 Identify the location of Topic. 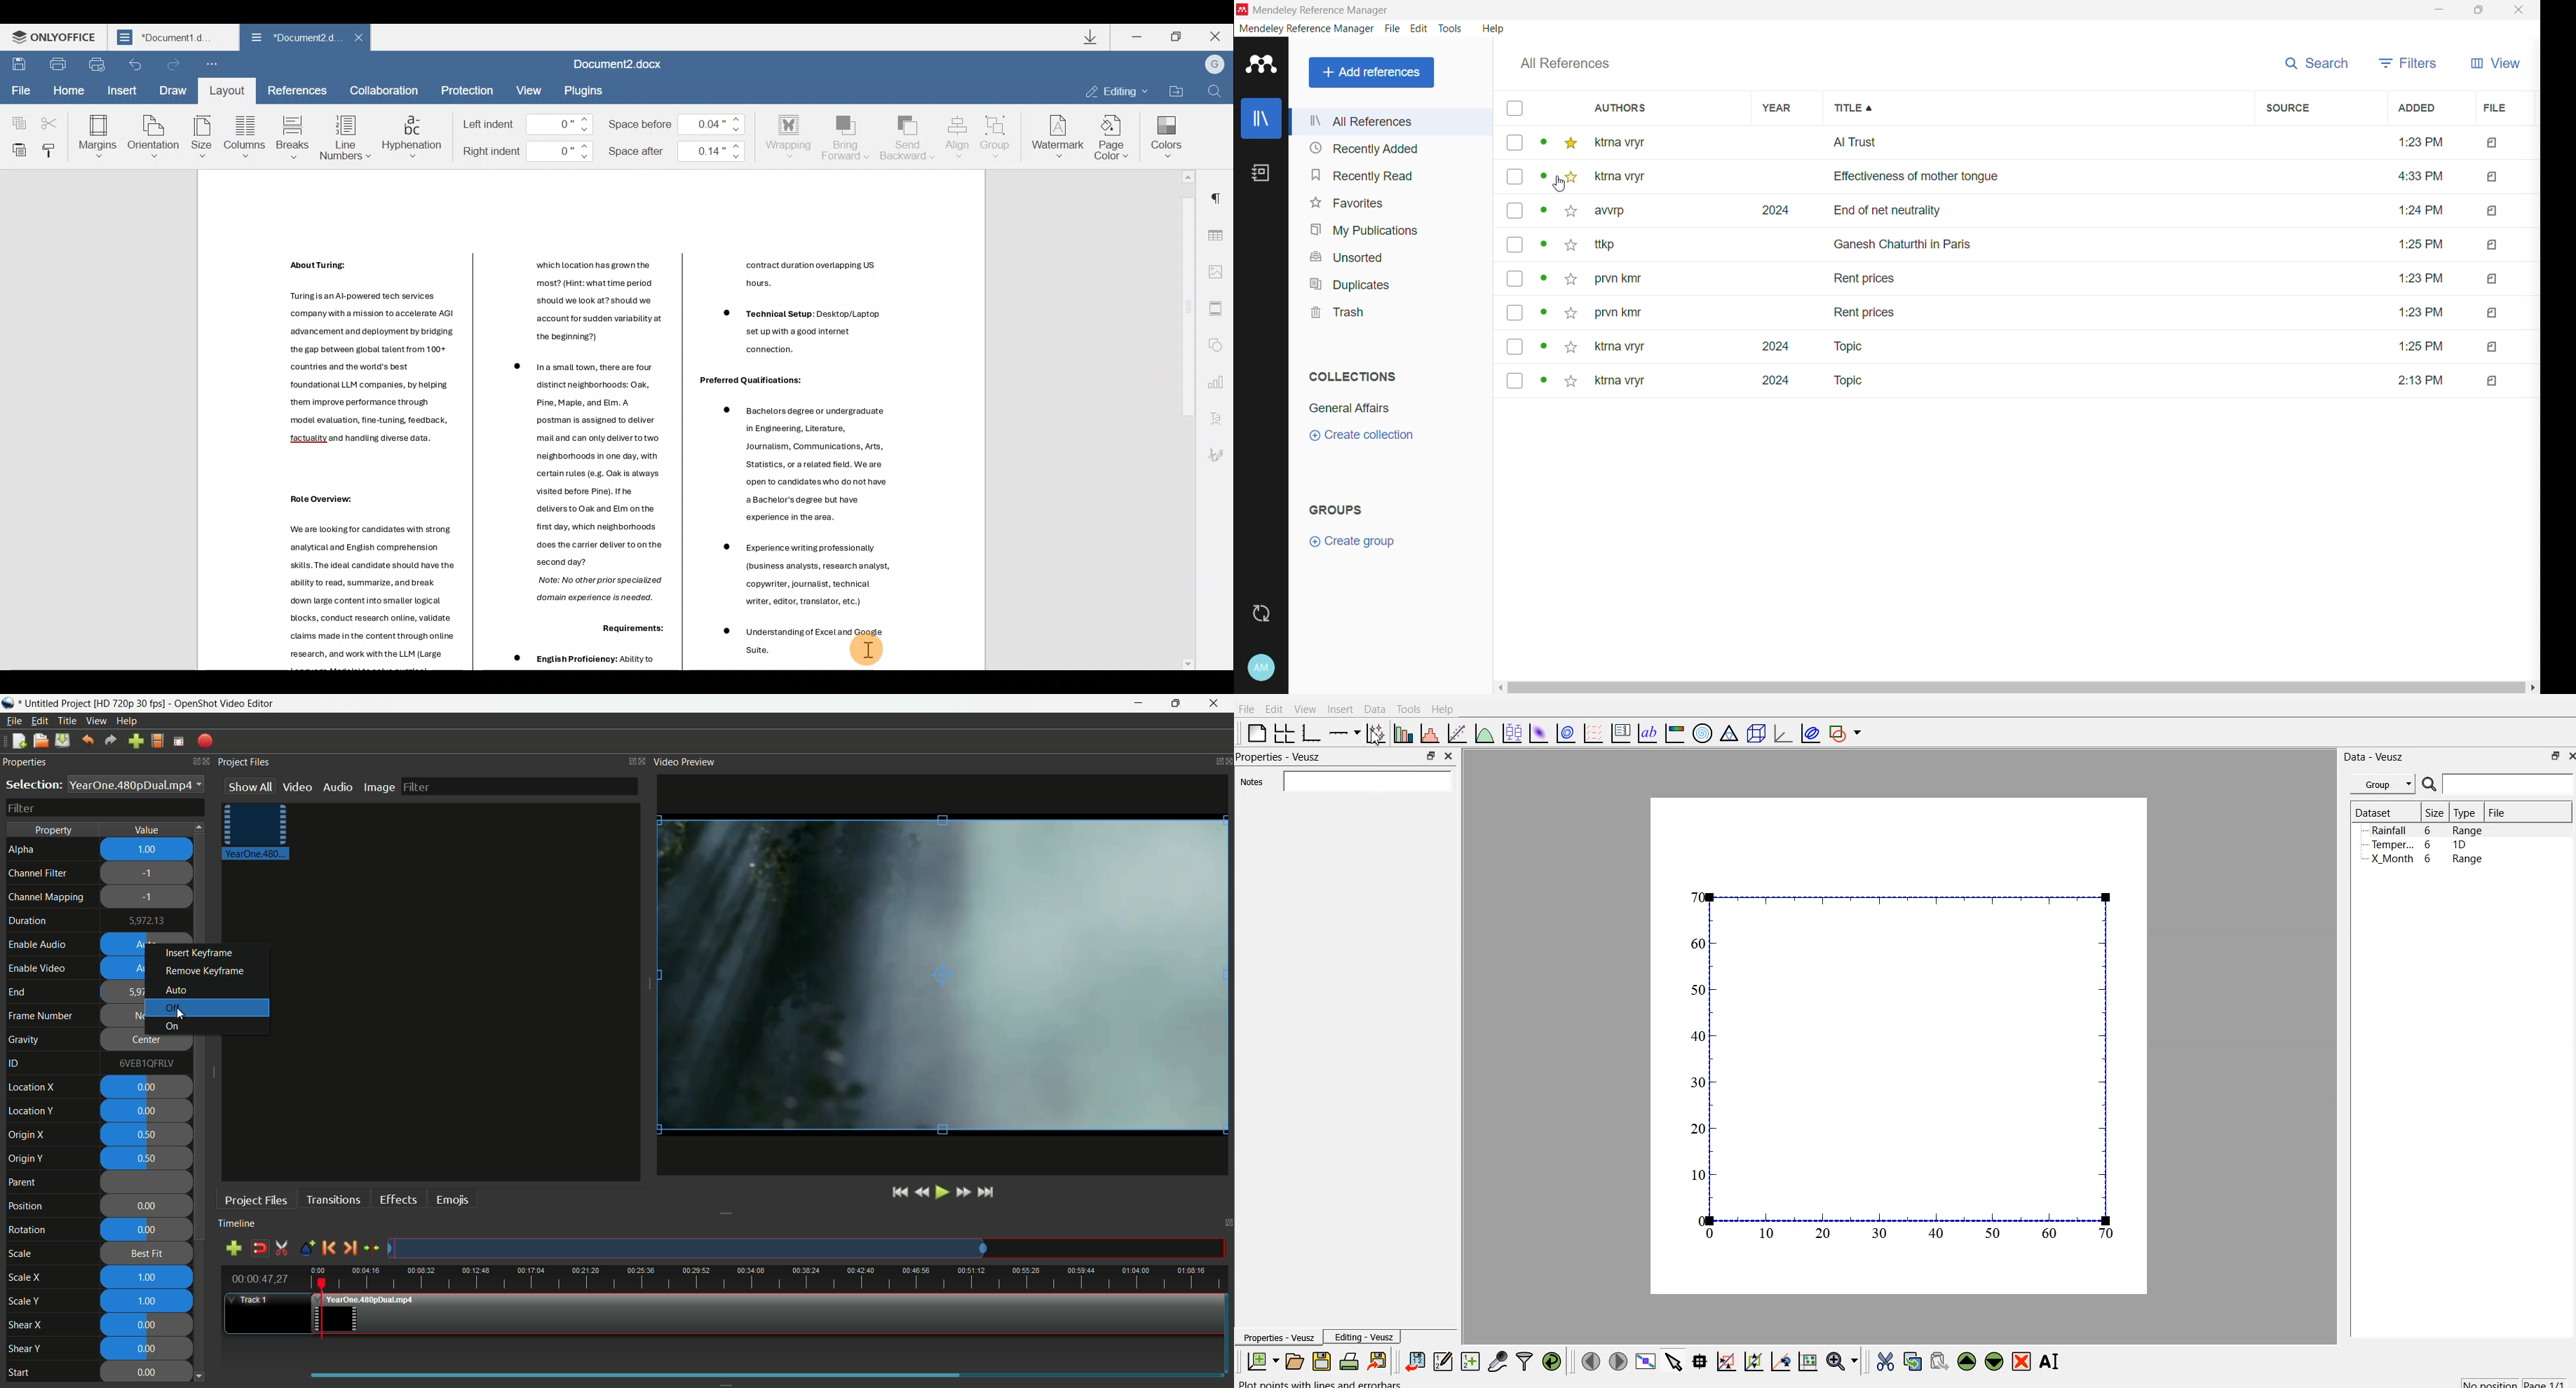
(1839, 346).